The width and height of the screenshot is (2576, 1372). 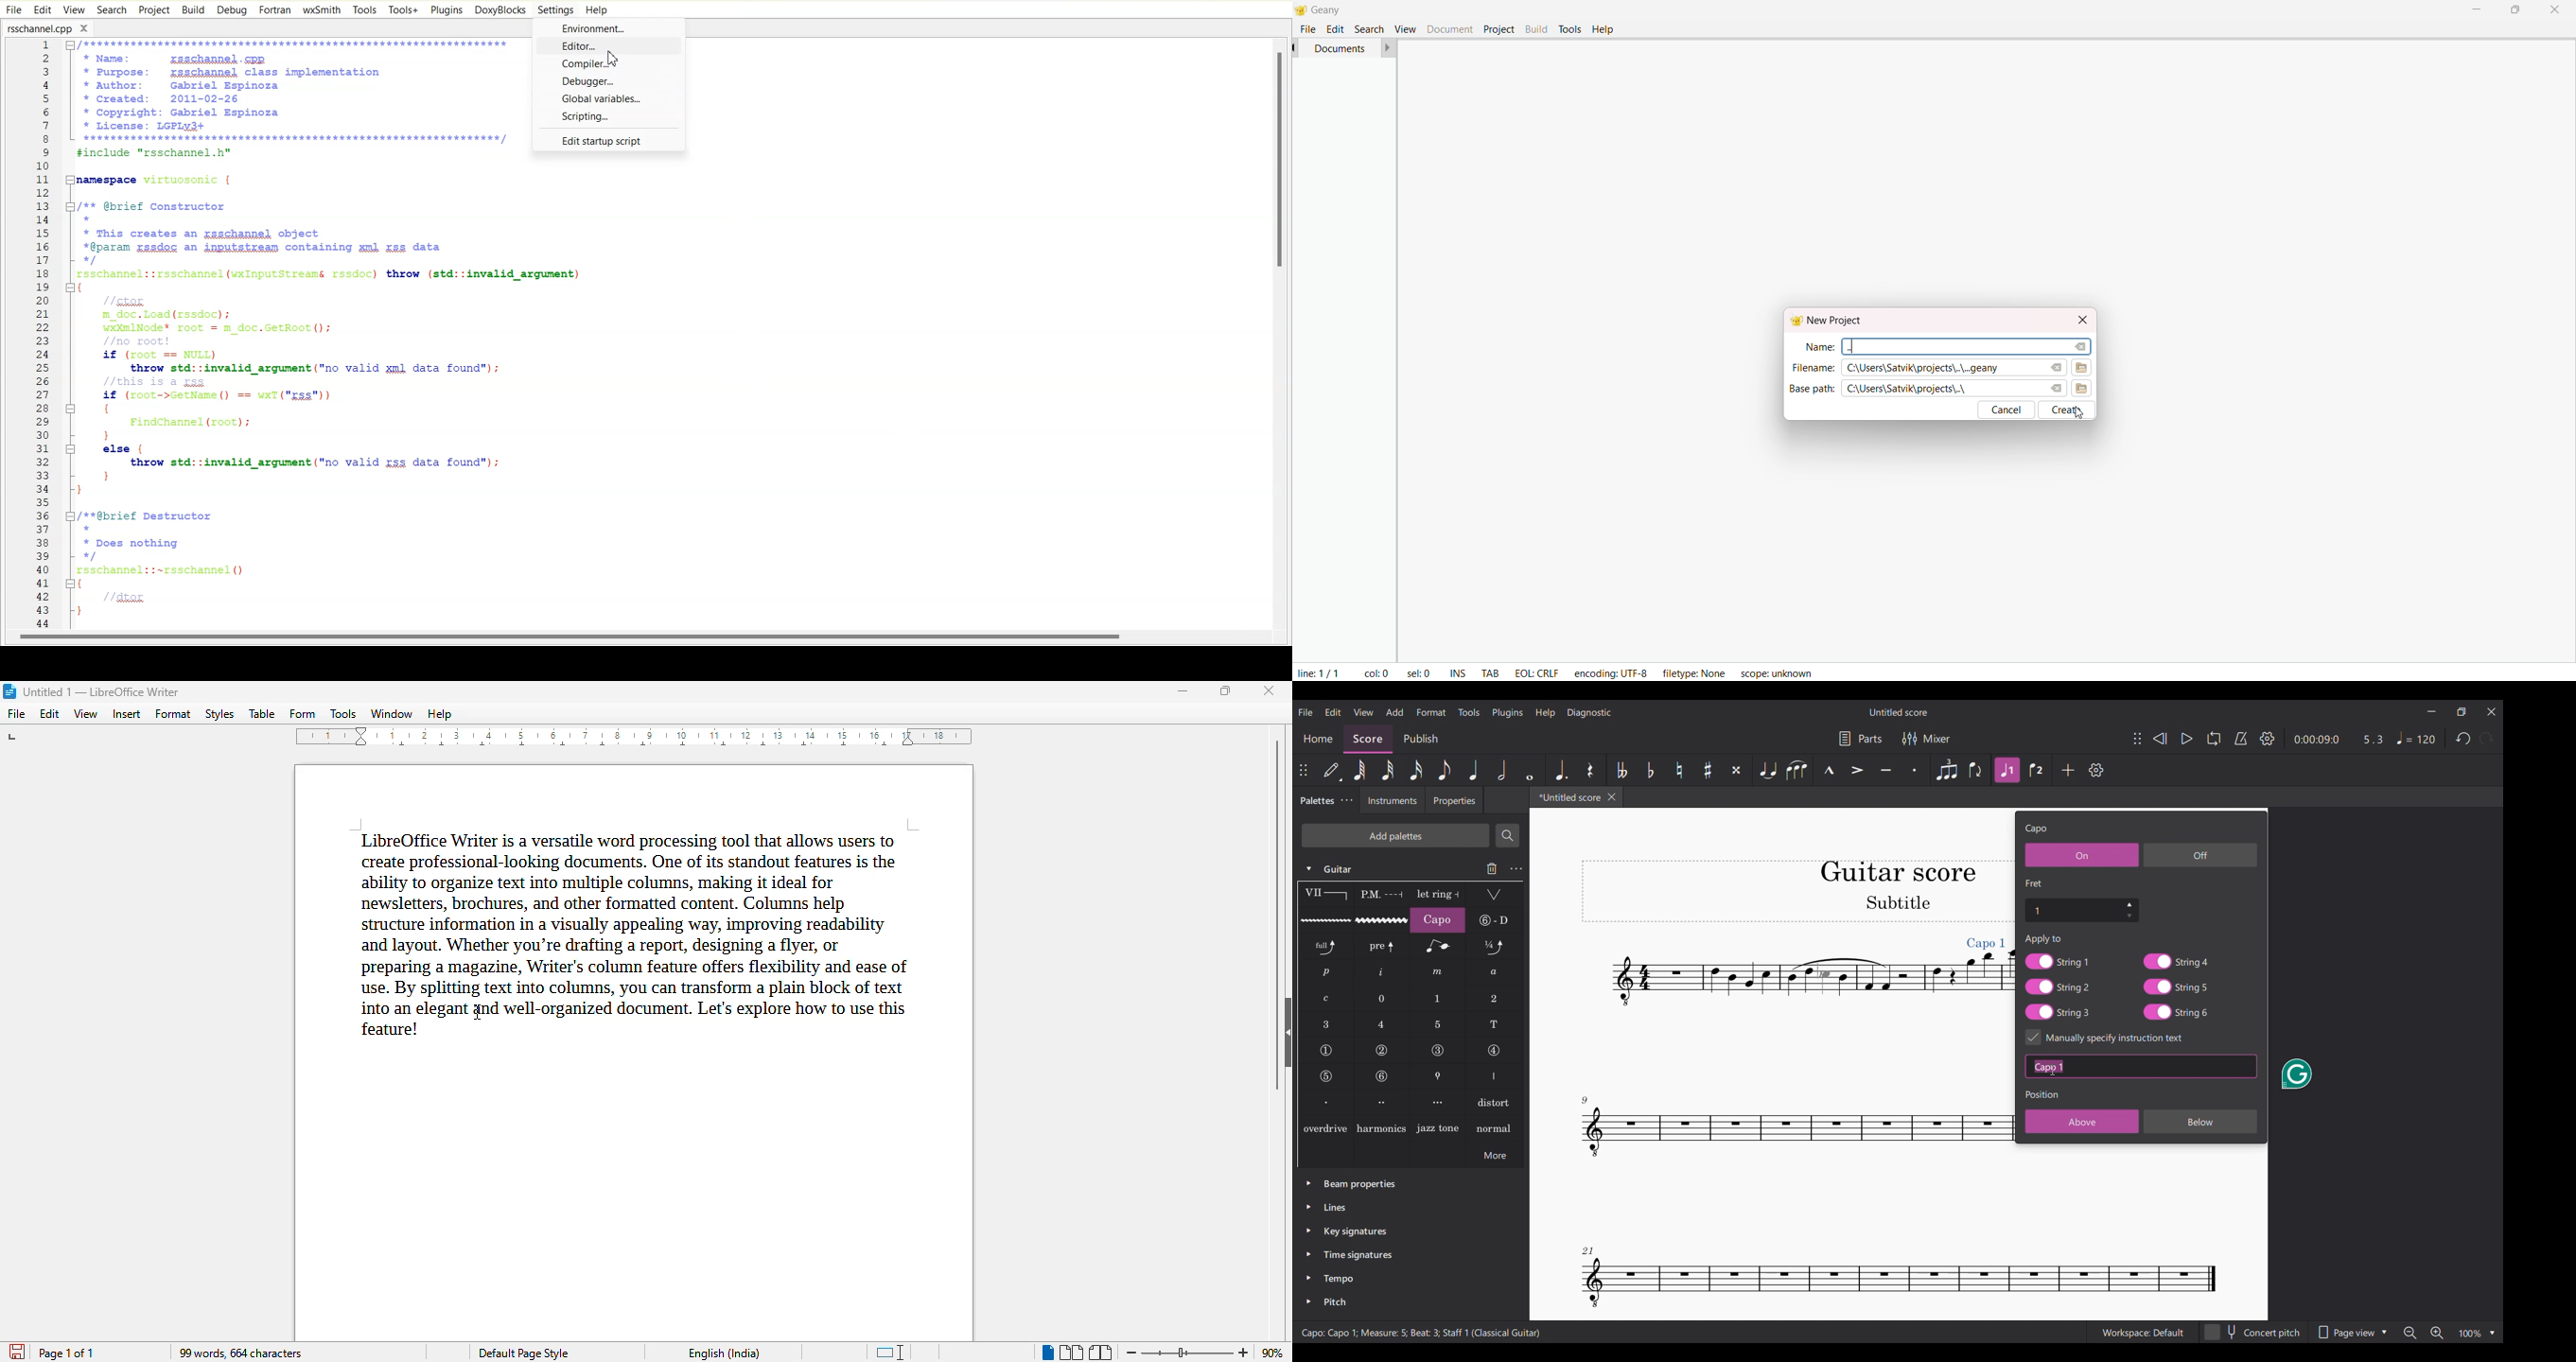 I want to click on Current score, so click(x=1747, y=1065).